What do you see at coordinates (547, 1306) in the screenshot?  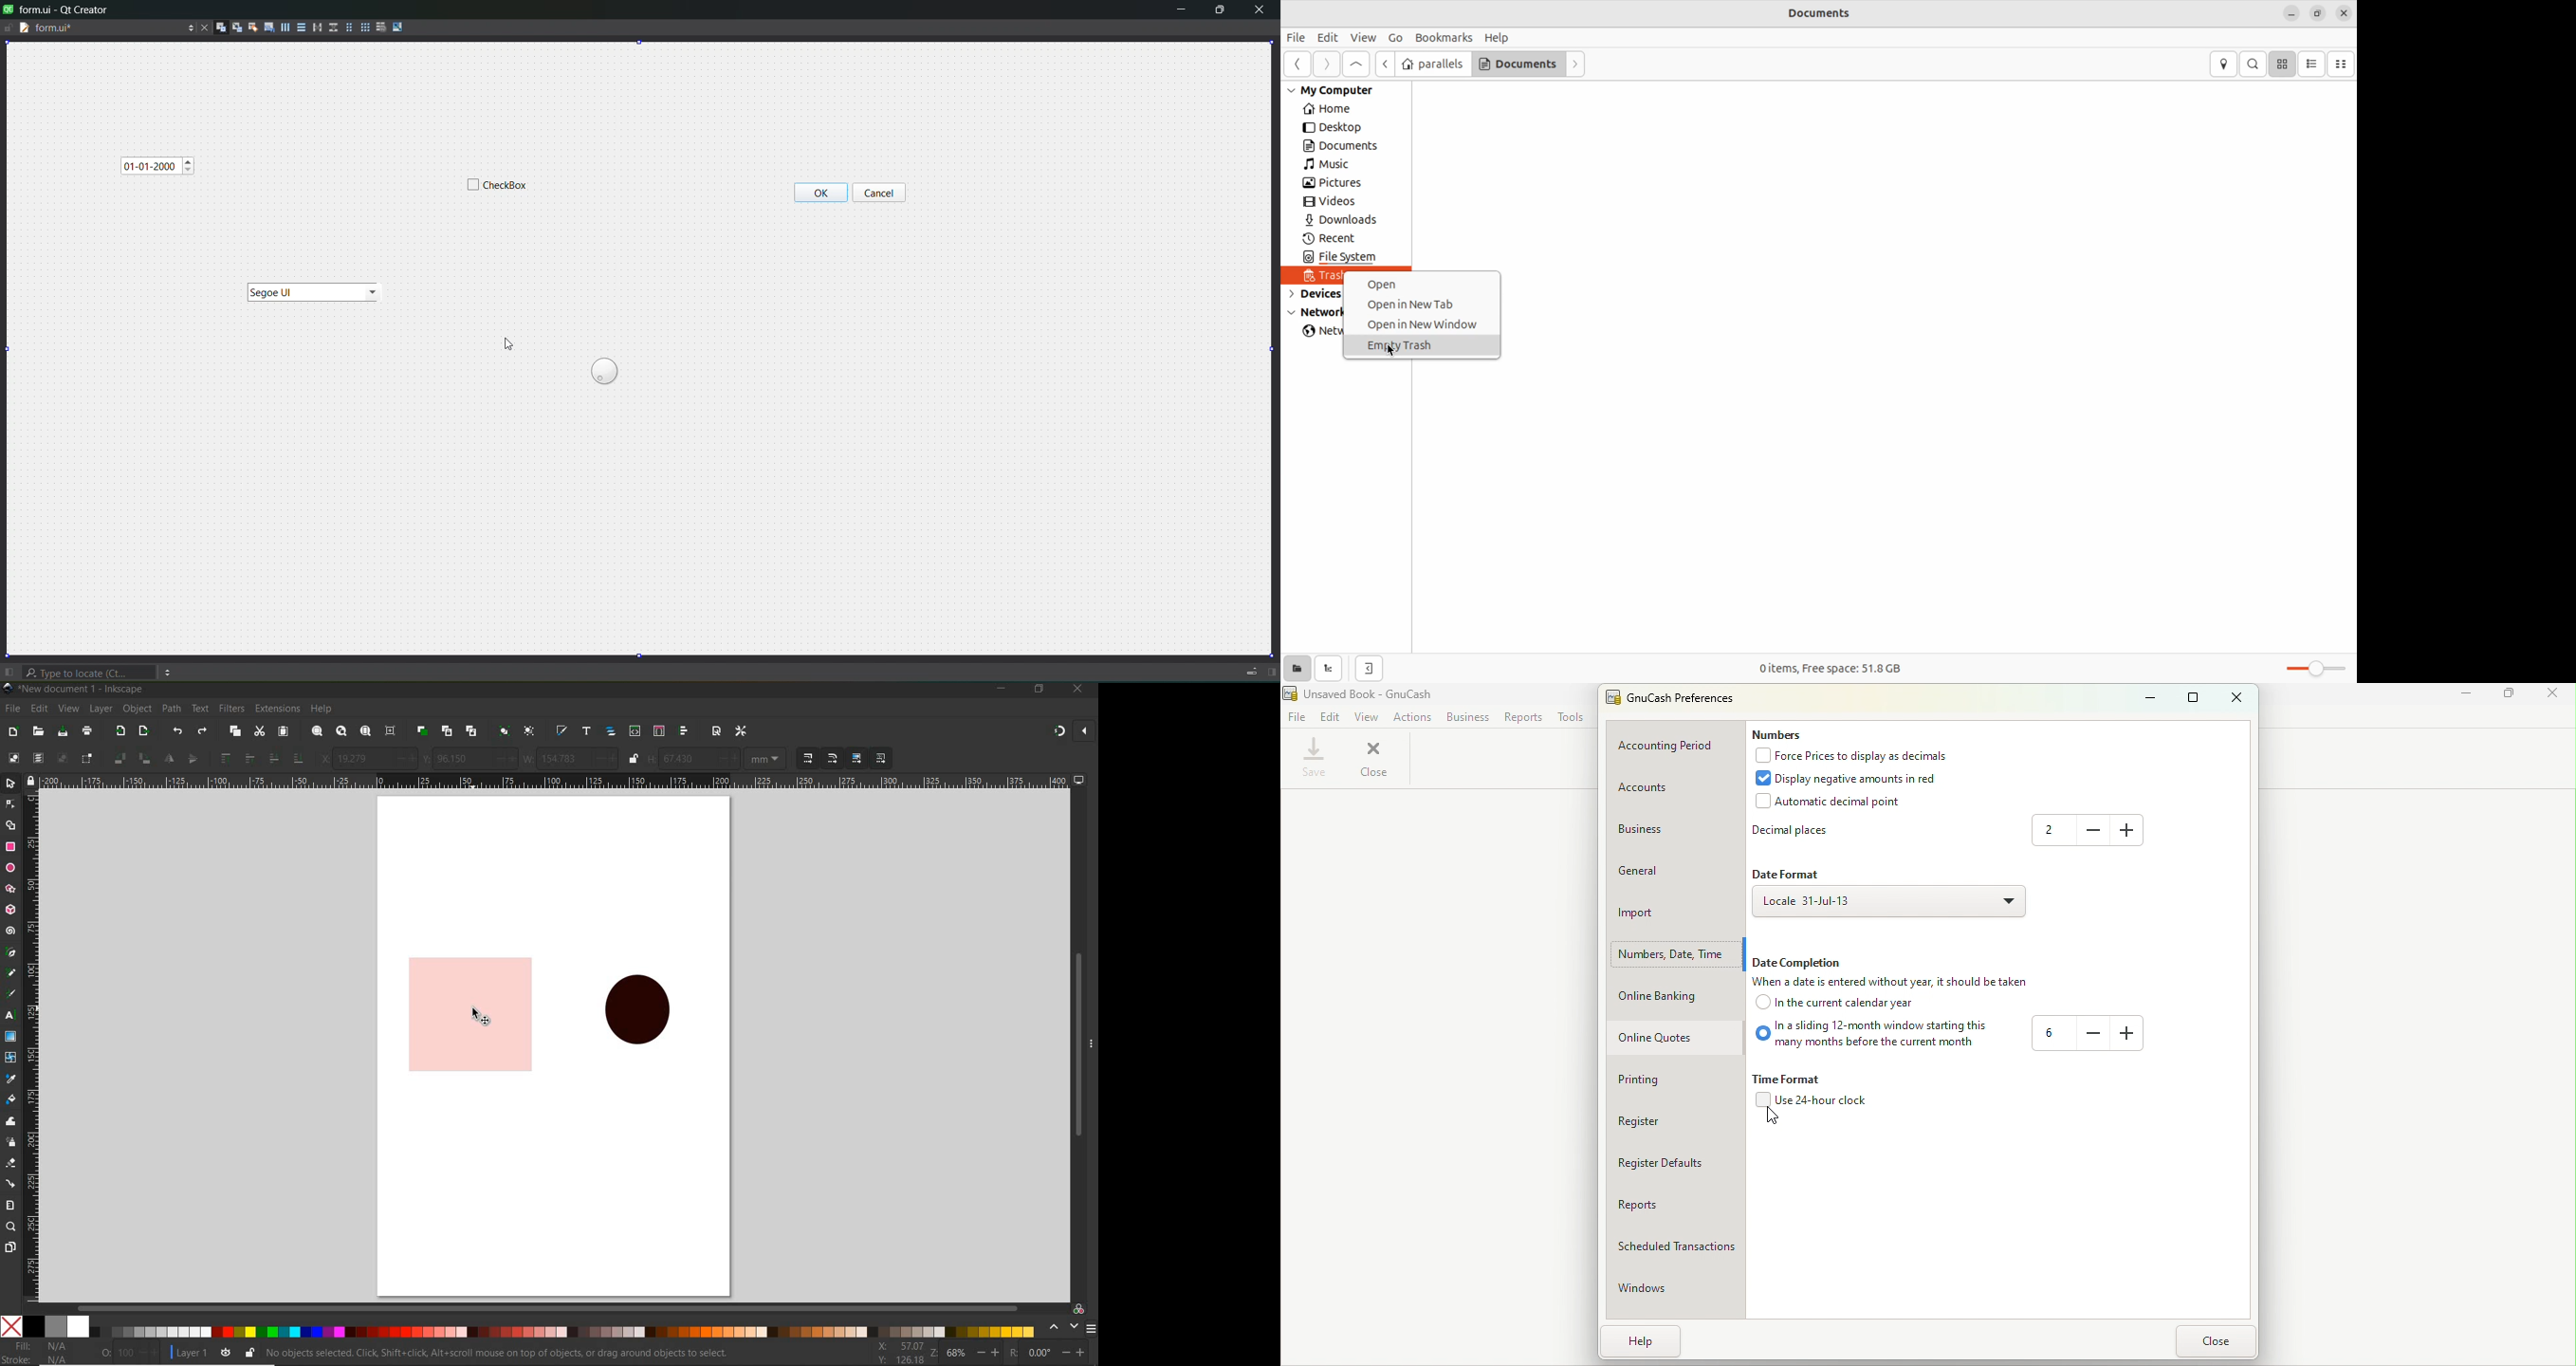 I see `scrollbar` at bounding box center [547, 1306].